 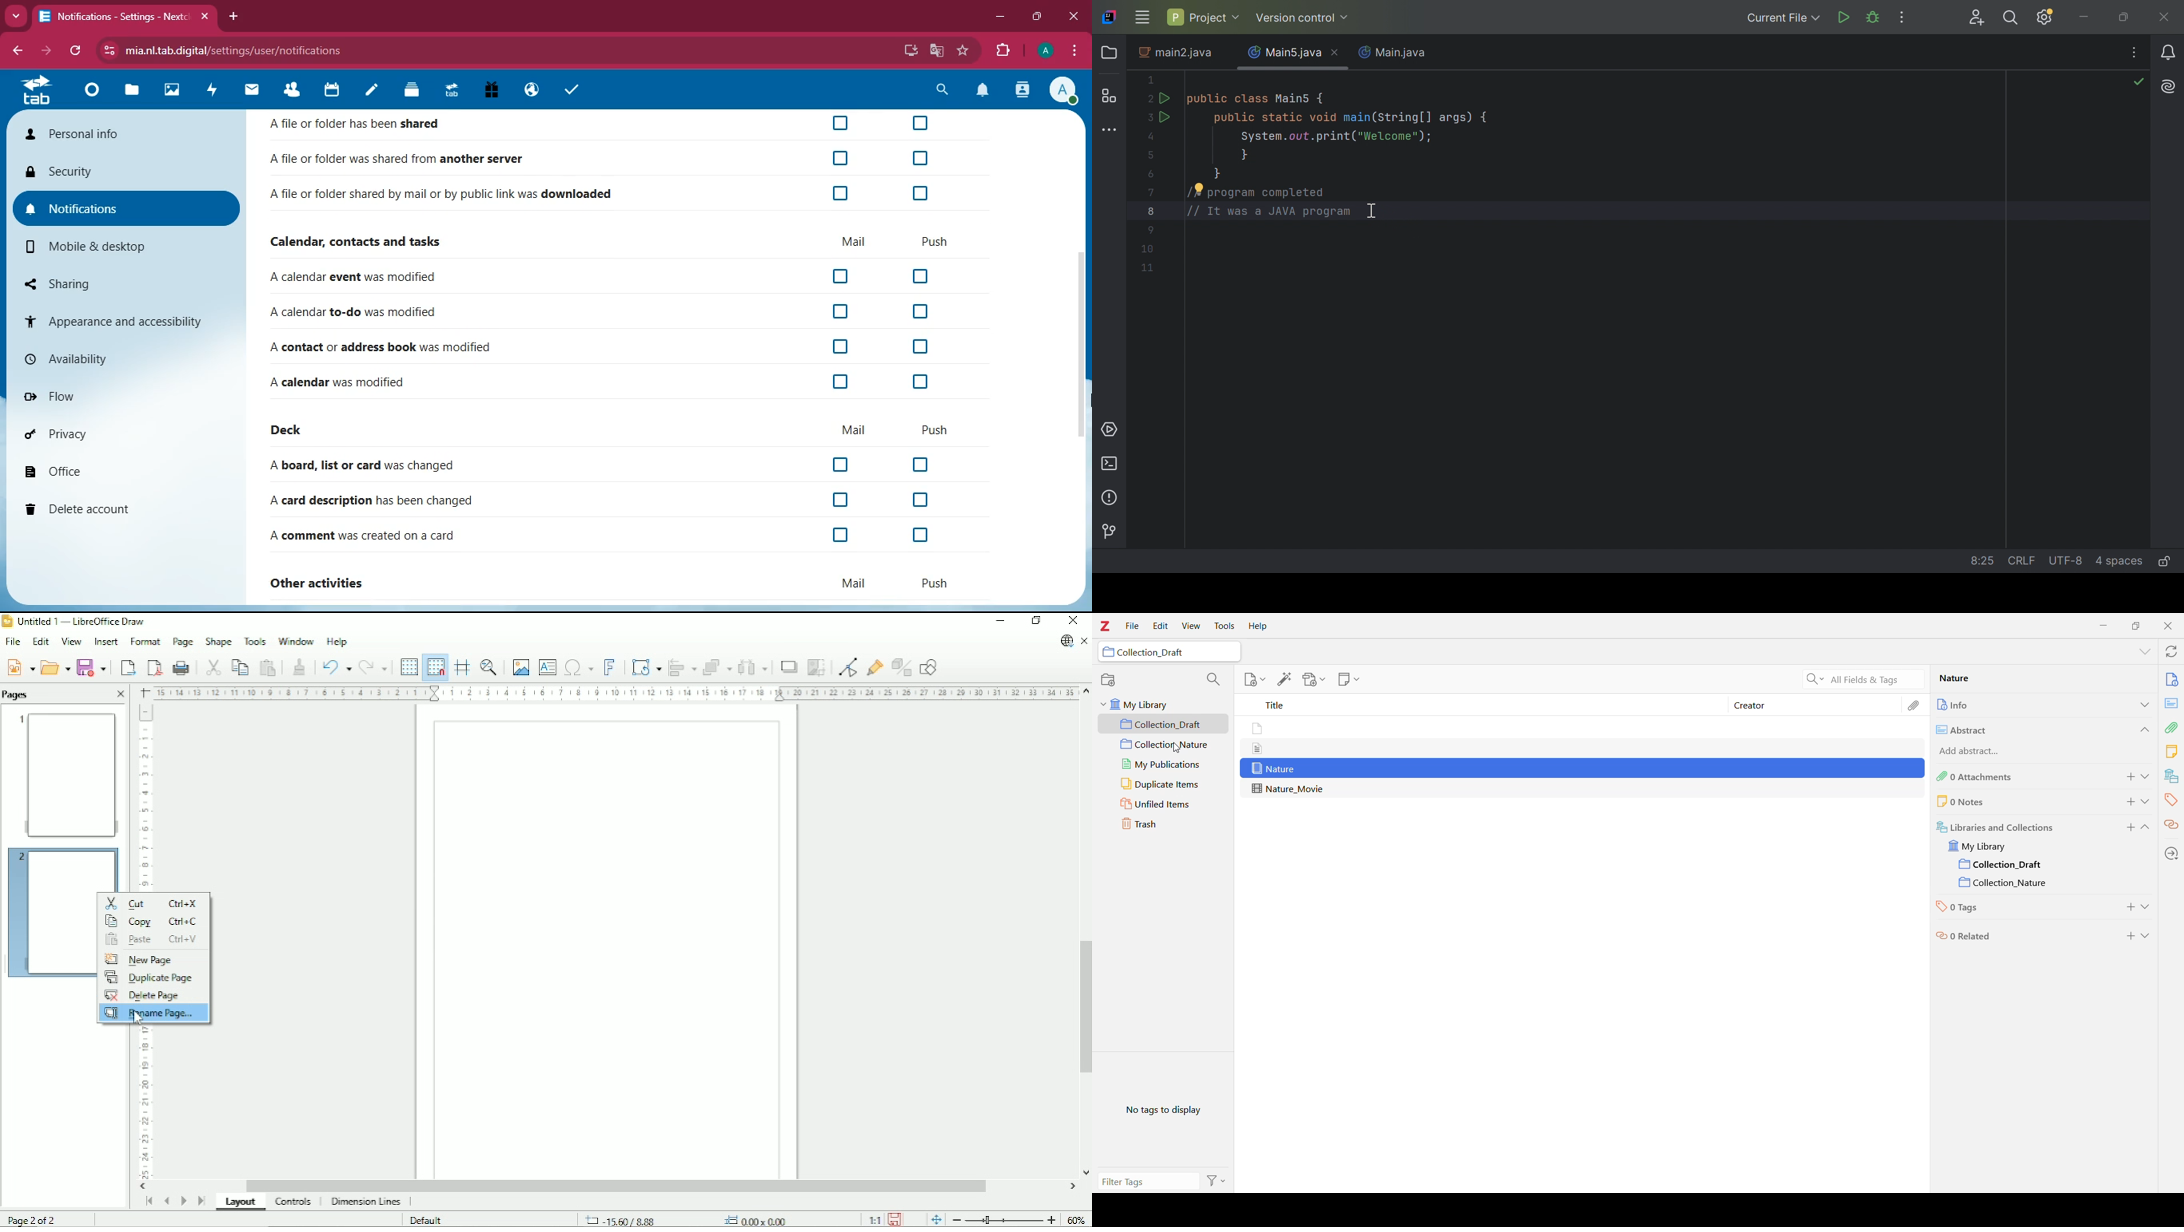 What do you see at coordinates (16, 16) in the screenshot?
I see `more` at bounding box center [16, 16].